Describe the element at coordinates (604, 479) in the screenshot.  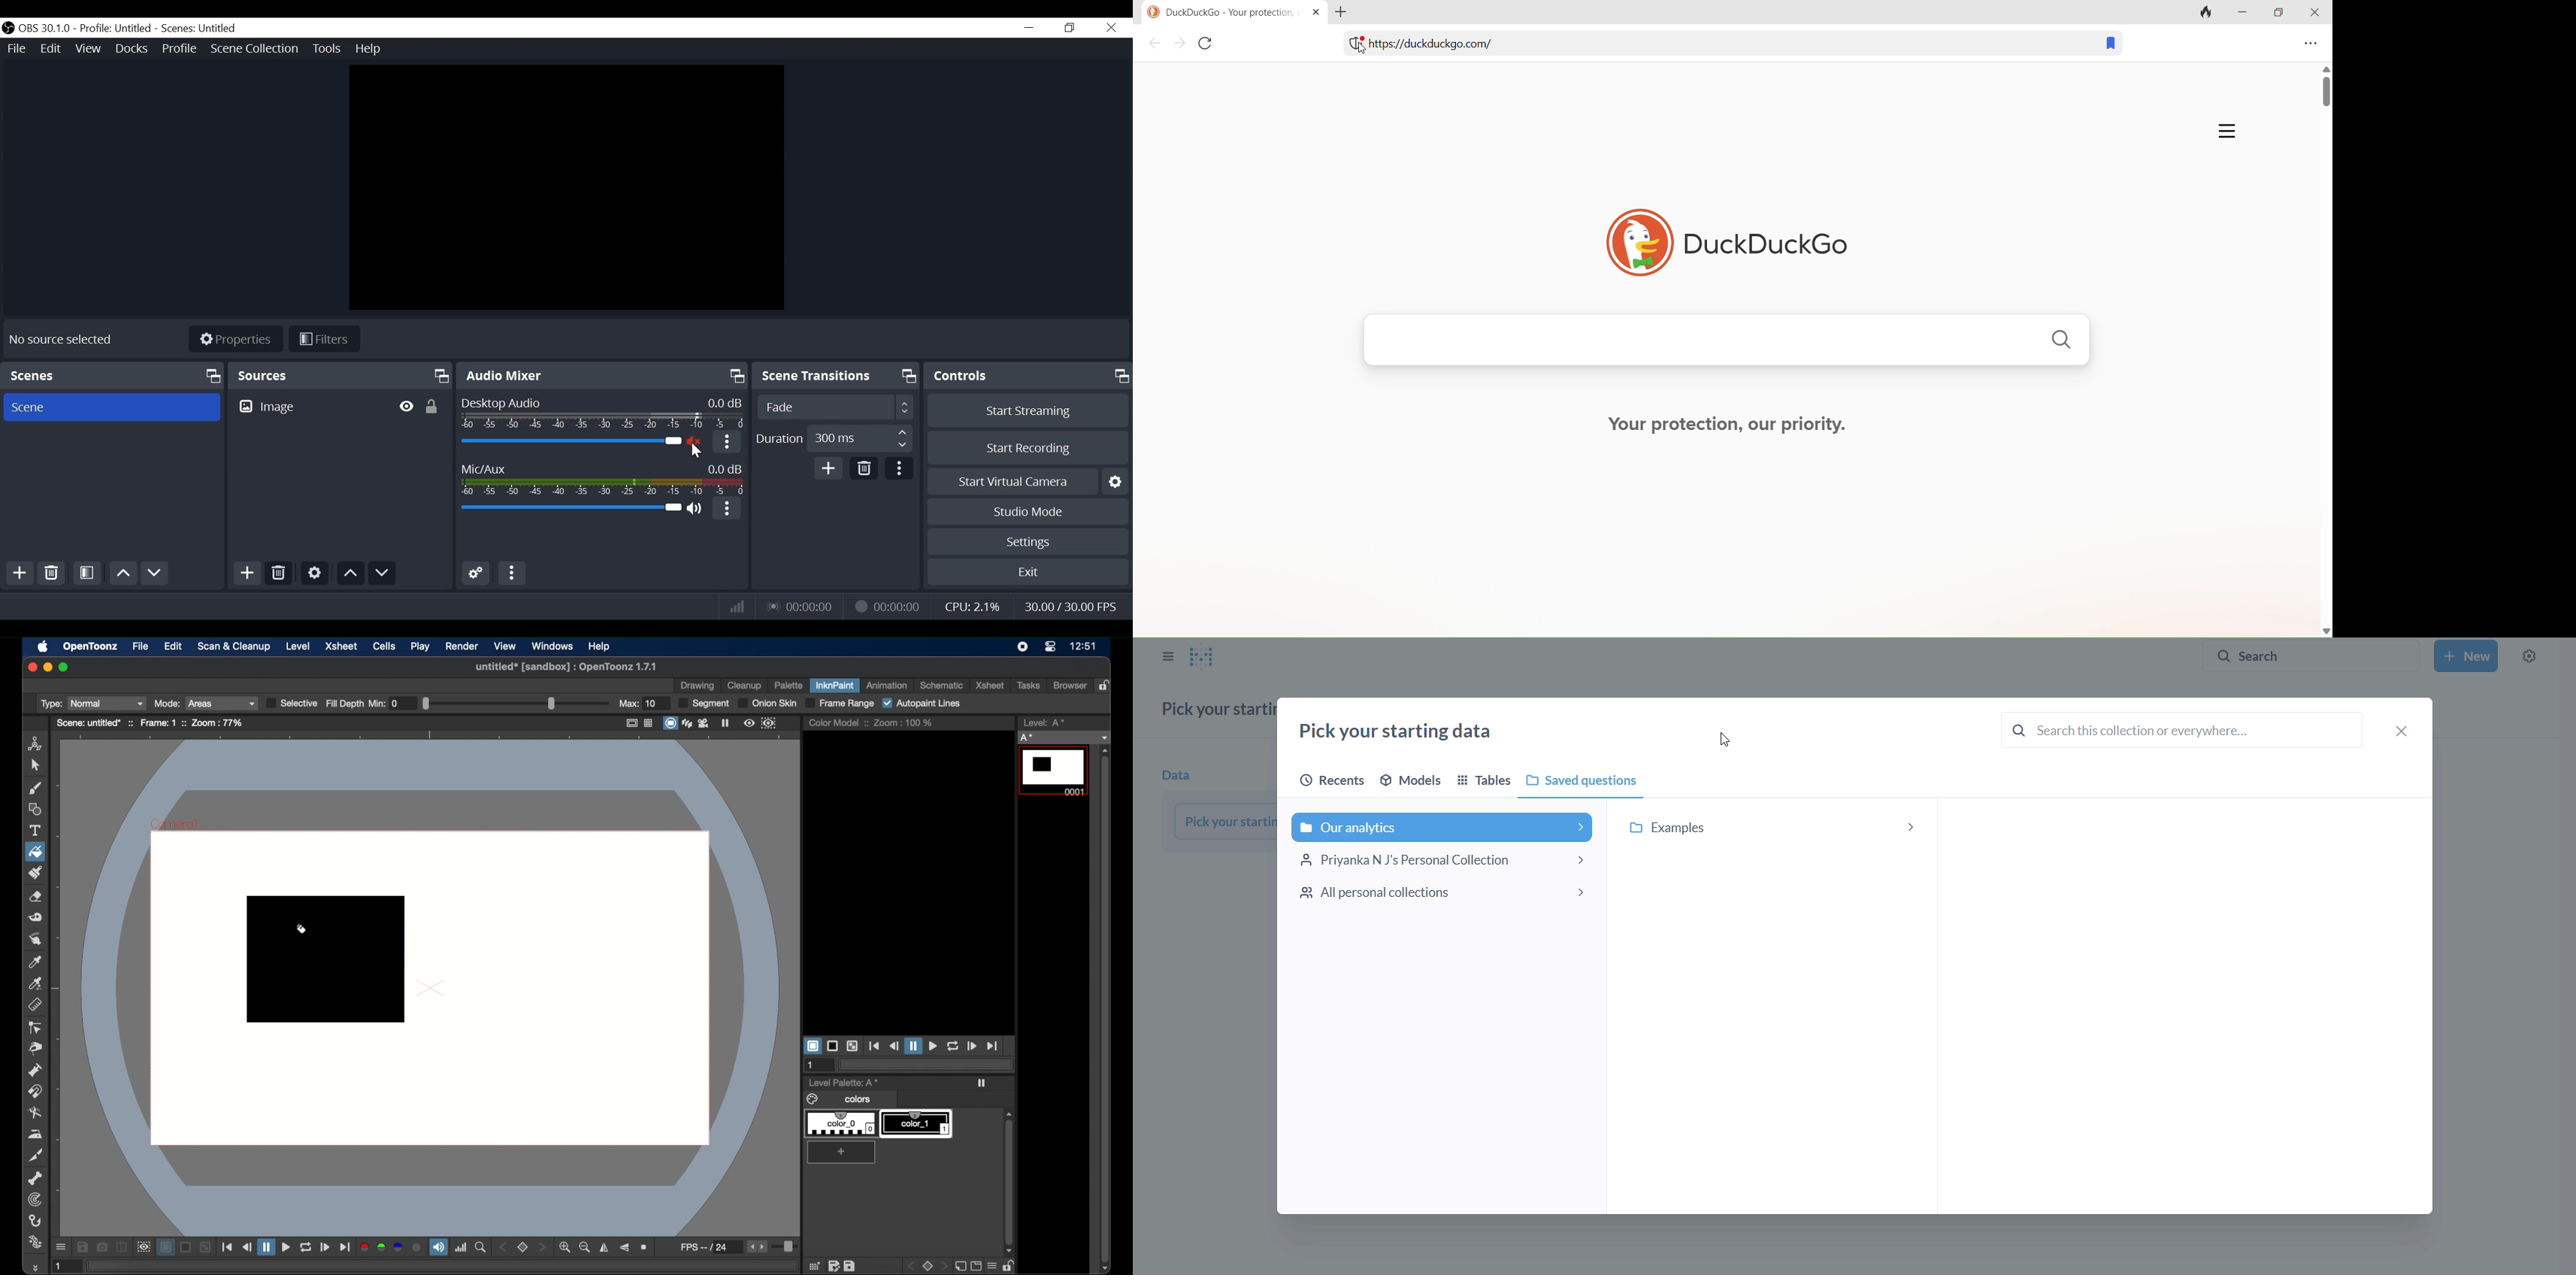
I see `Mic/Aux ` at that location.